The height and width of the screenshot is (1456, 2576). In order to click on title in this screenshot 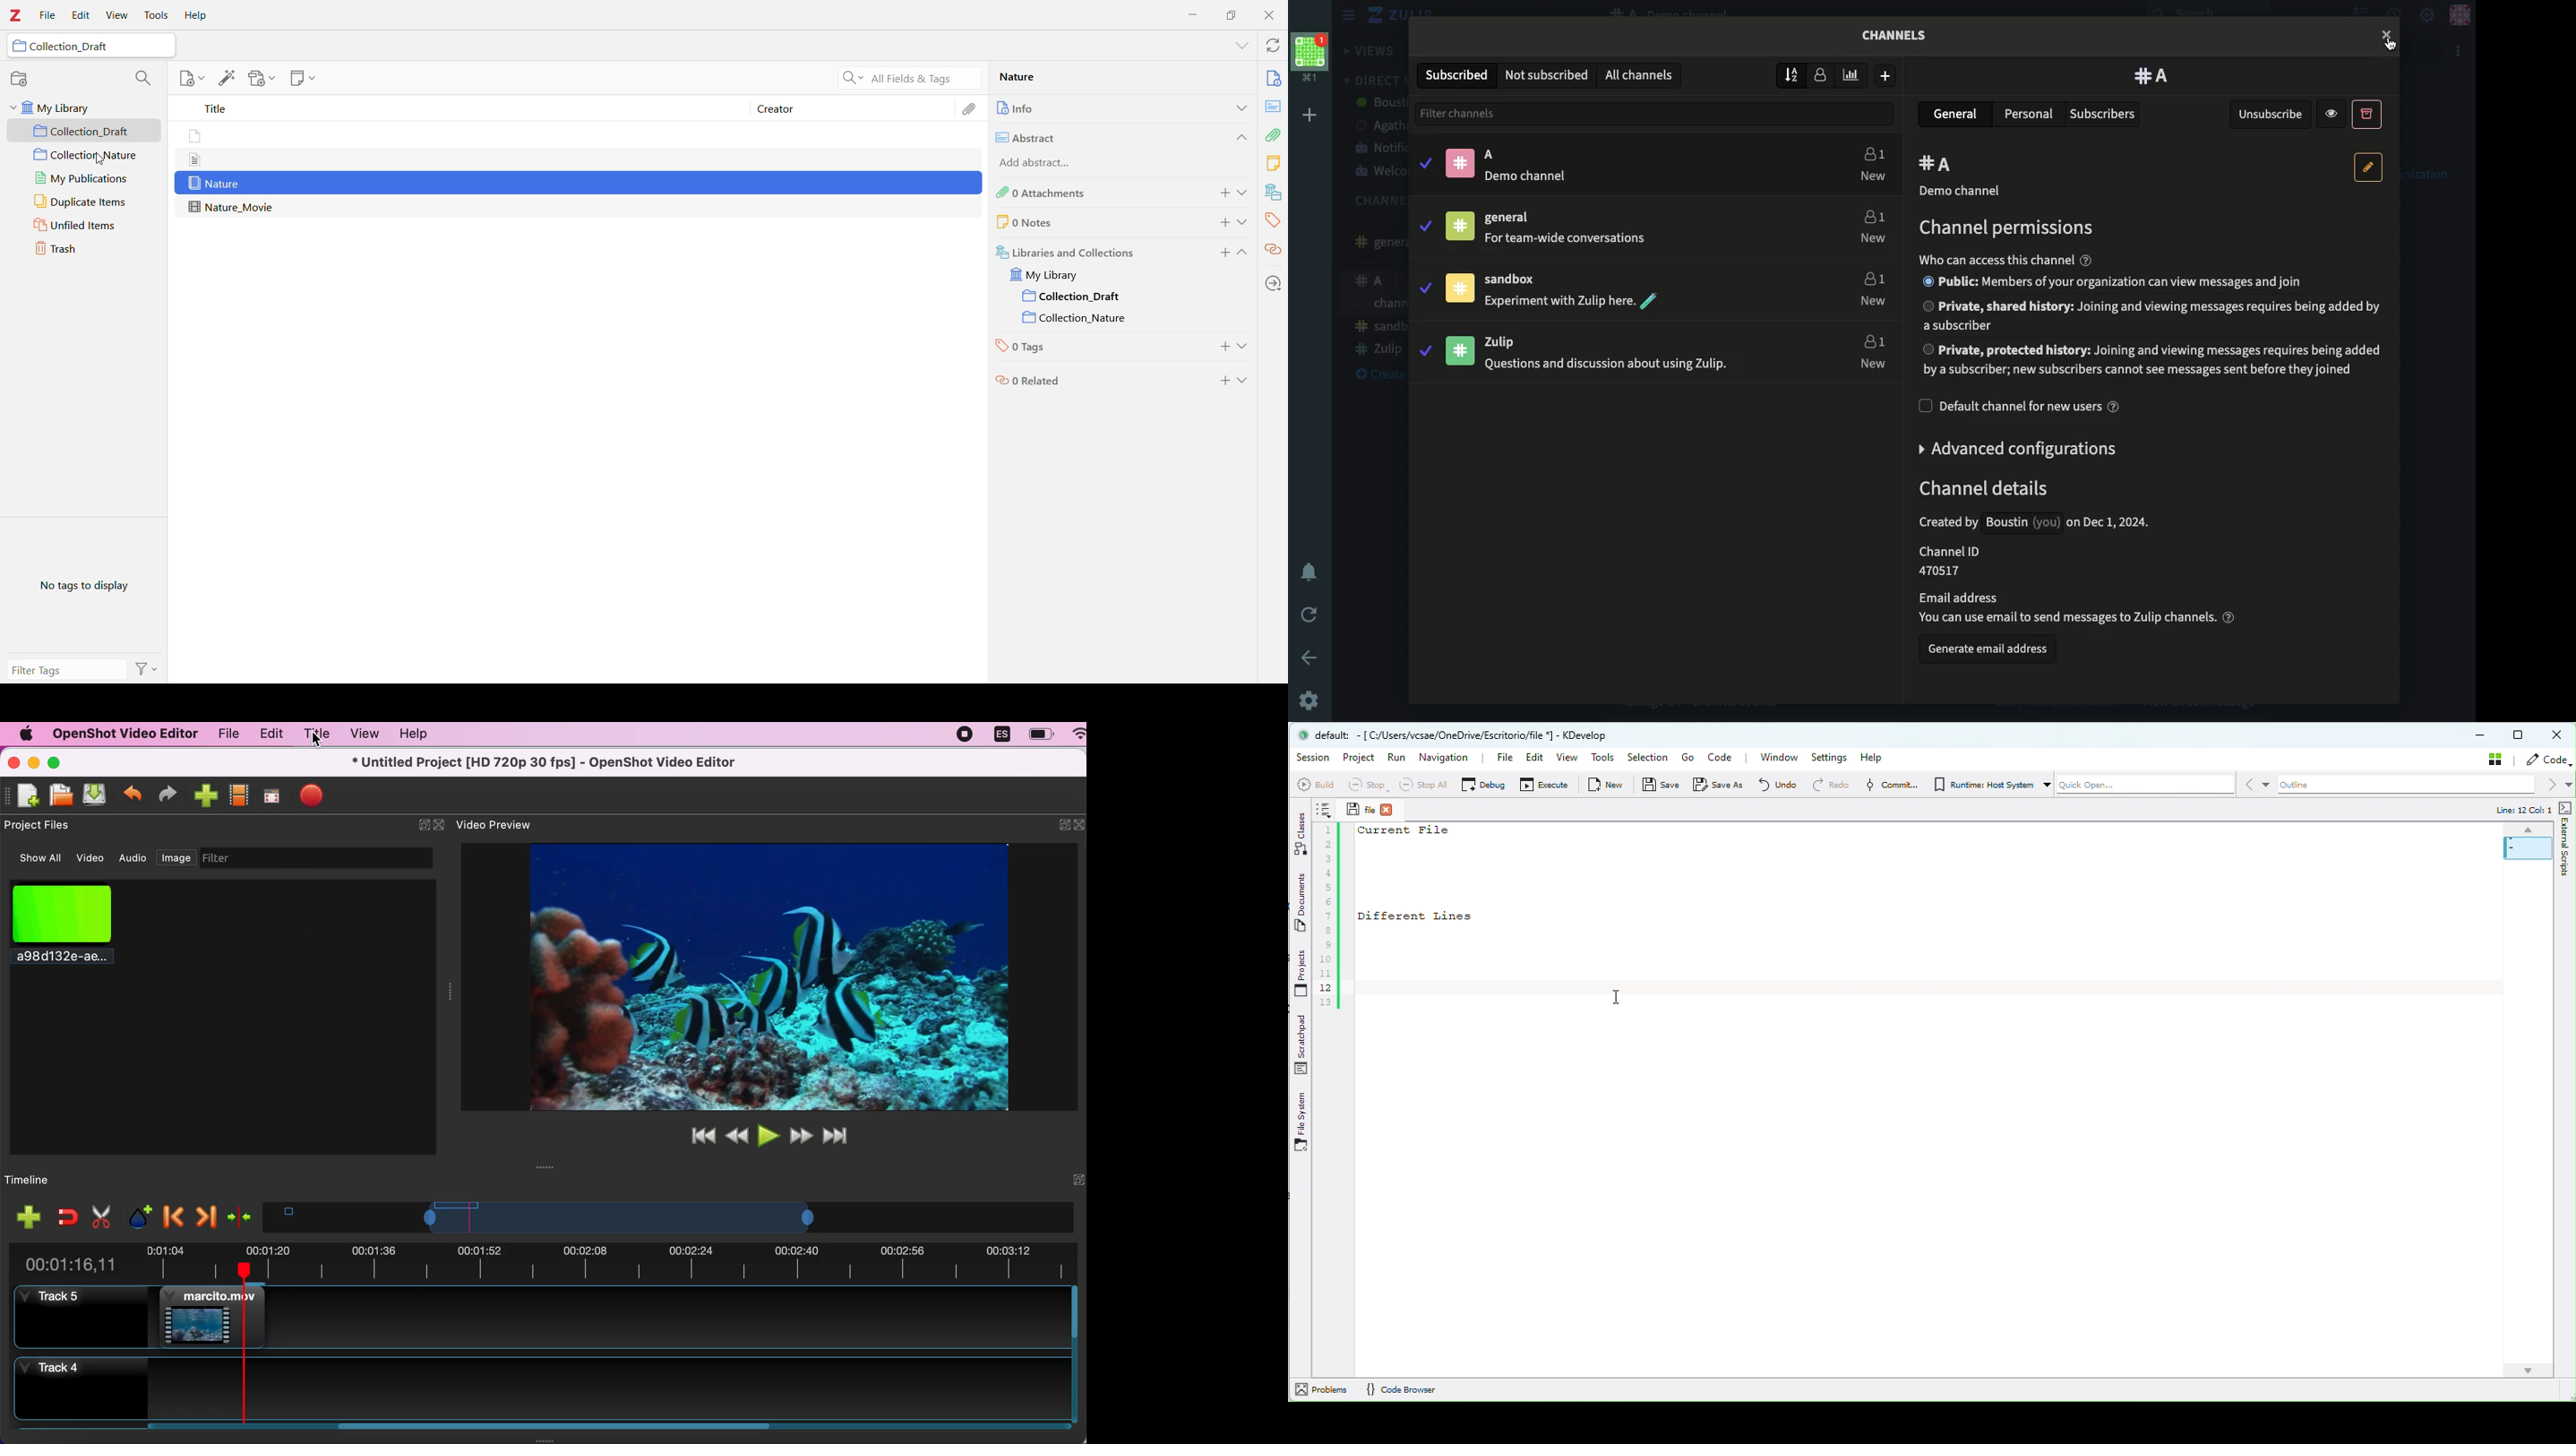, I will do `click(316, 733)`.